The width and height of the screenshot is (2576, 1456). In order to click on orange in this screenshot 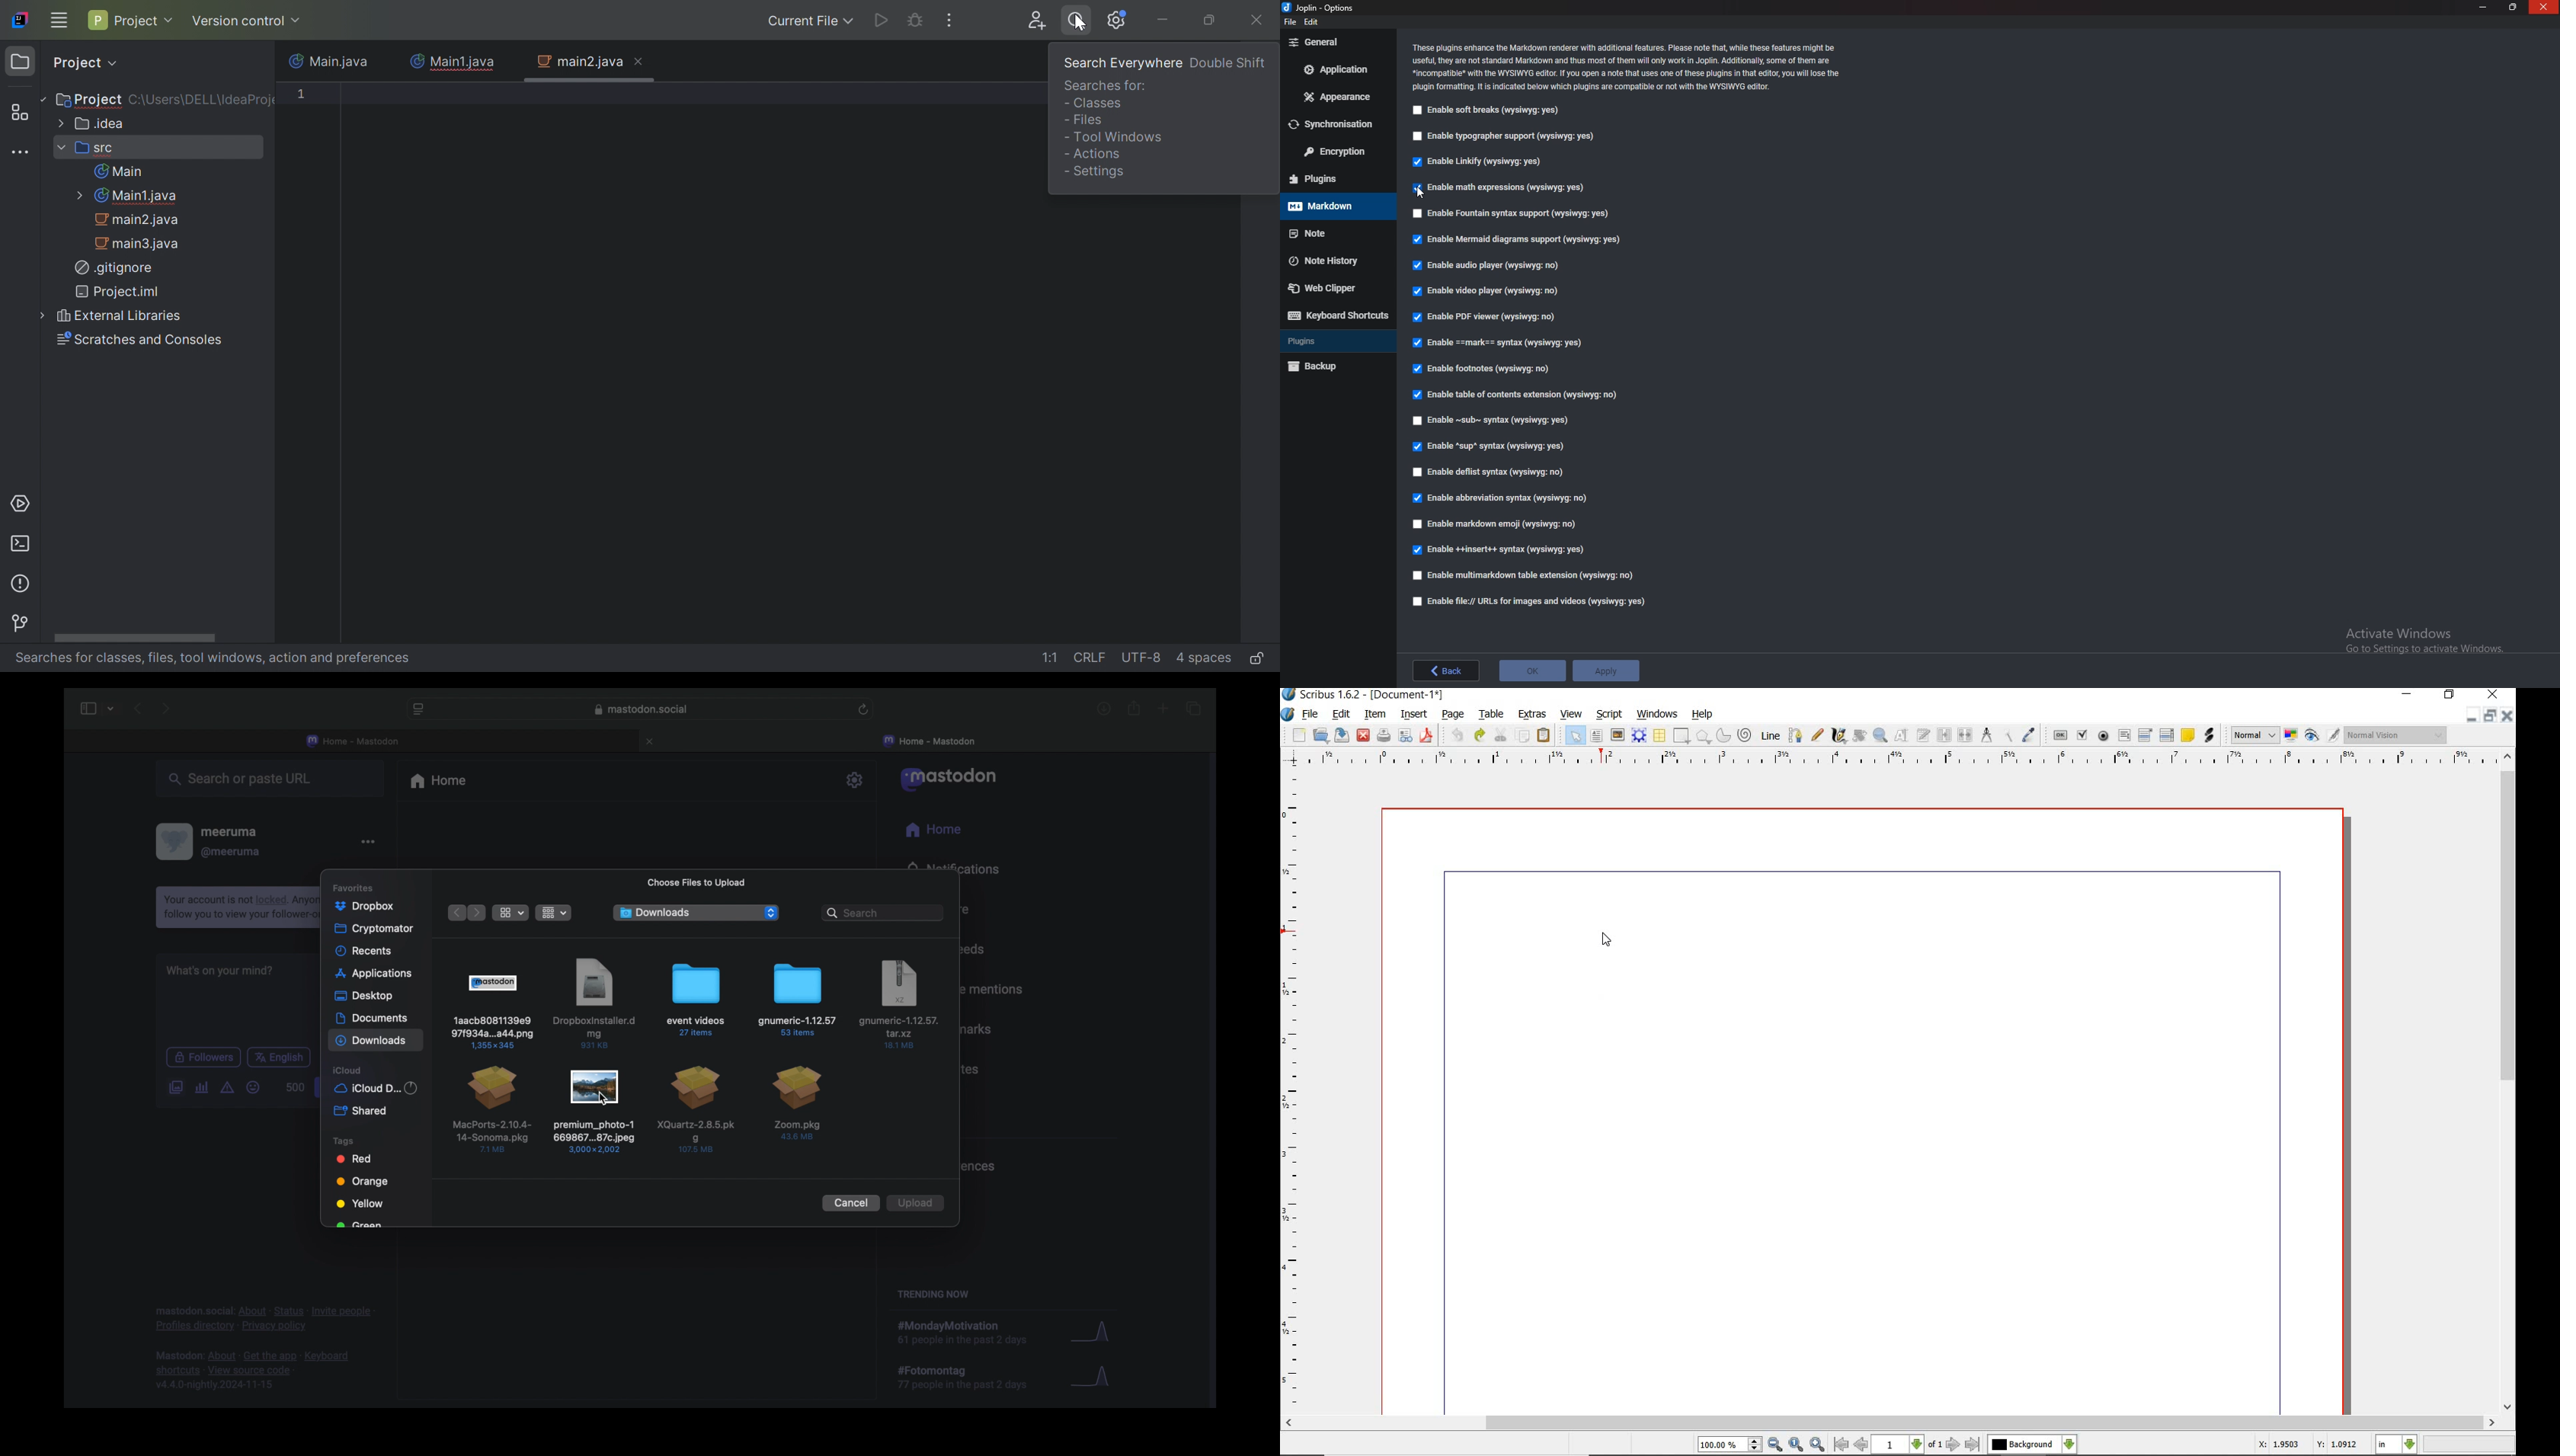, I will do `click(361, 1181)`.